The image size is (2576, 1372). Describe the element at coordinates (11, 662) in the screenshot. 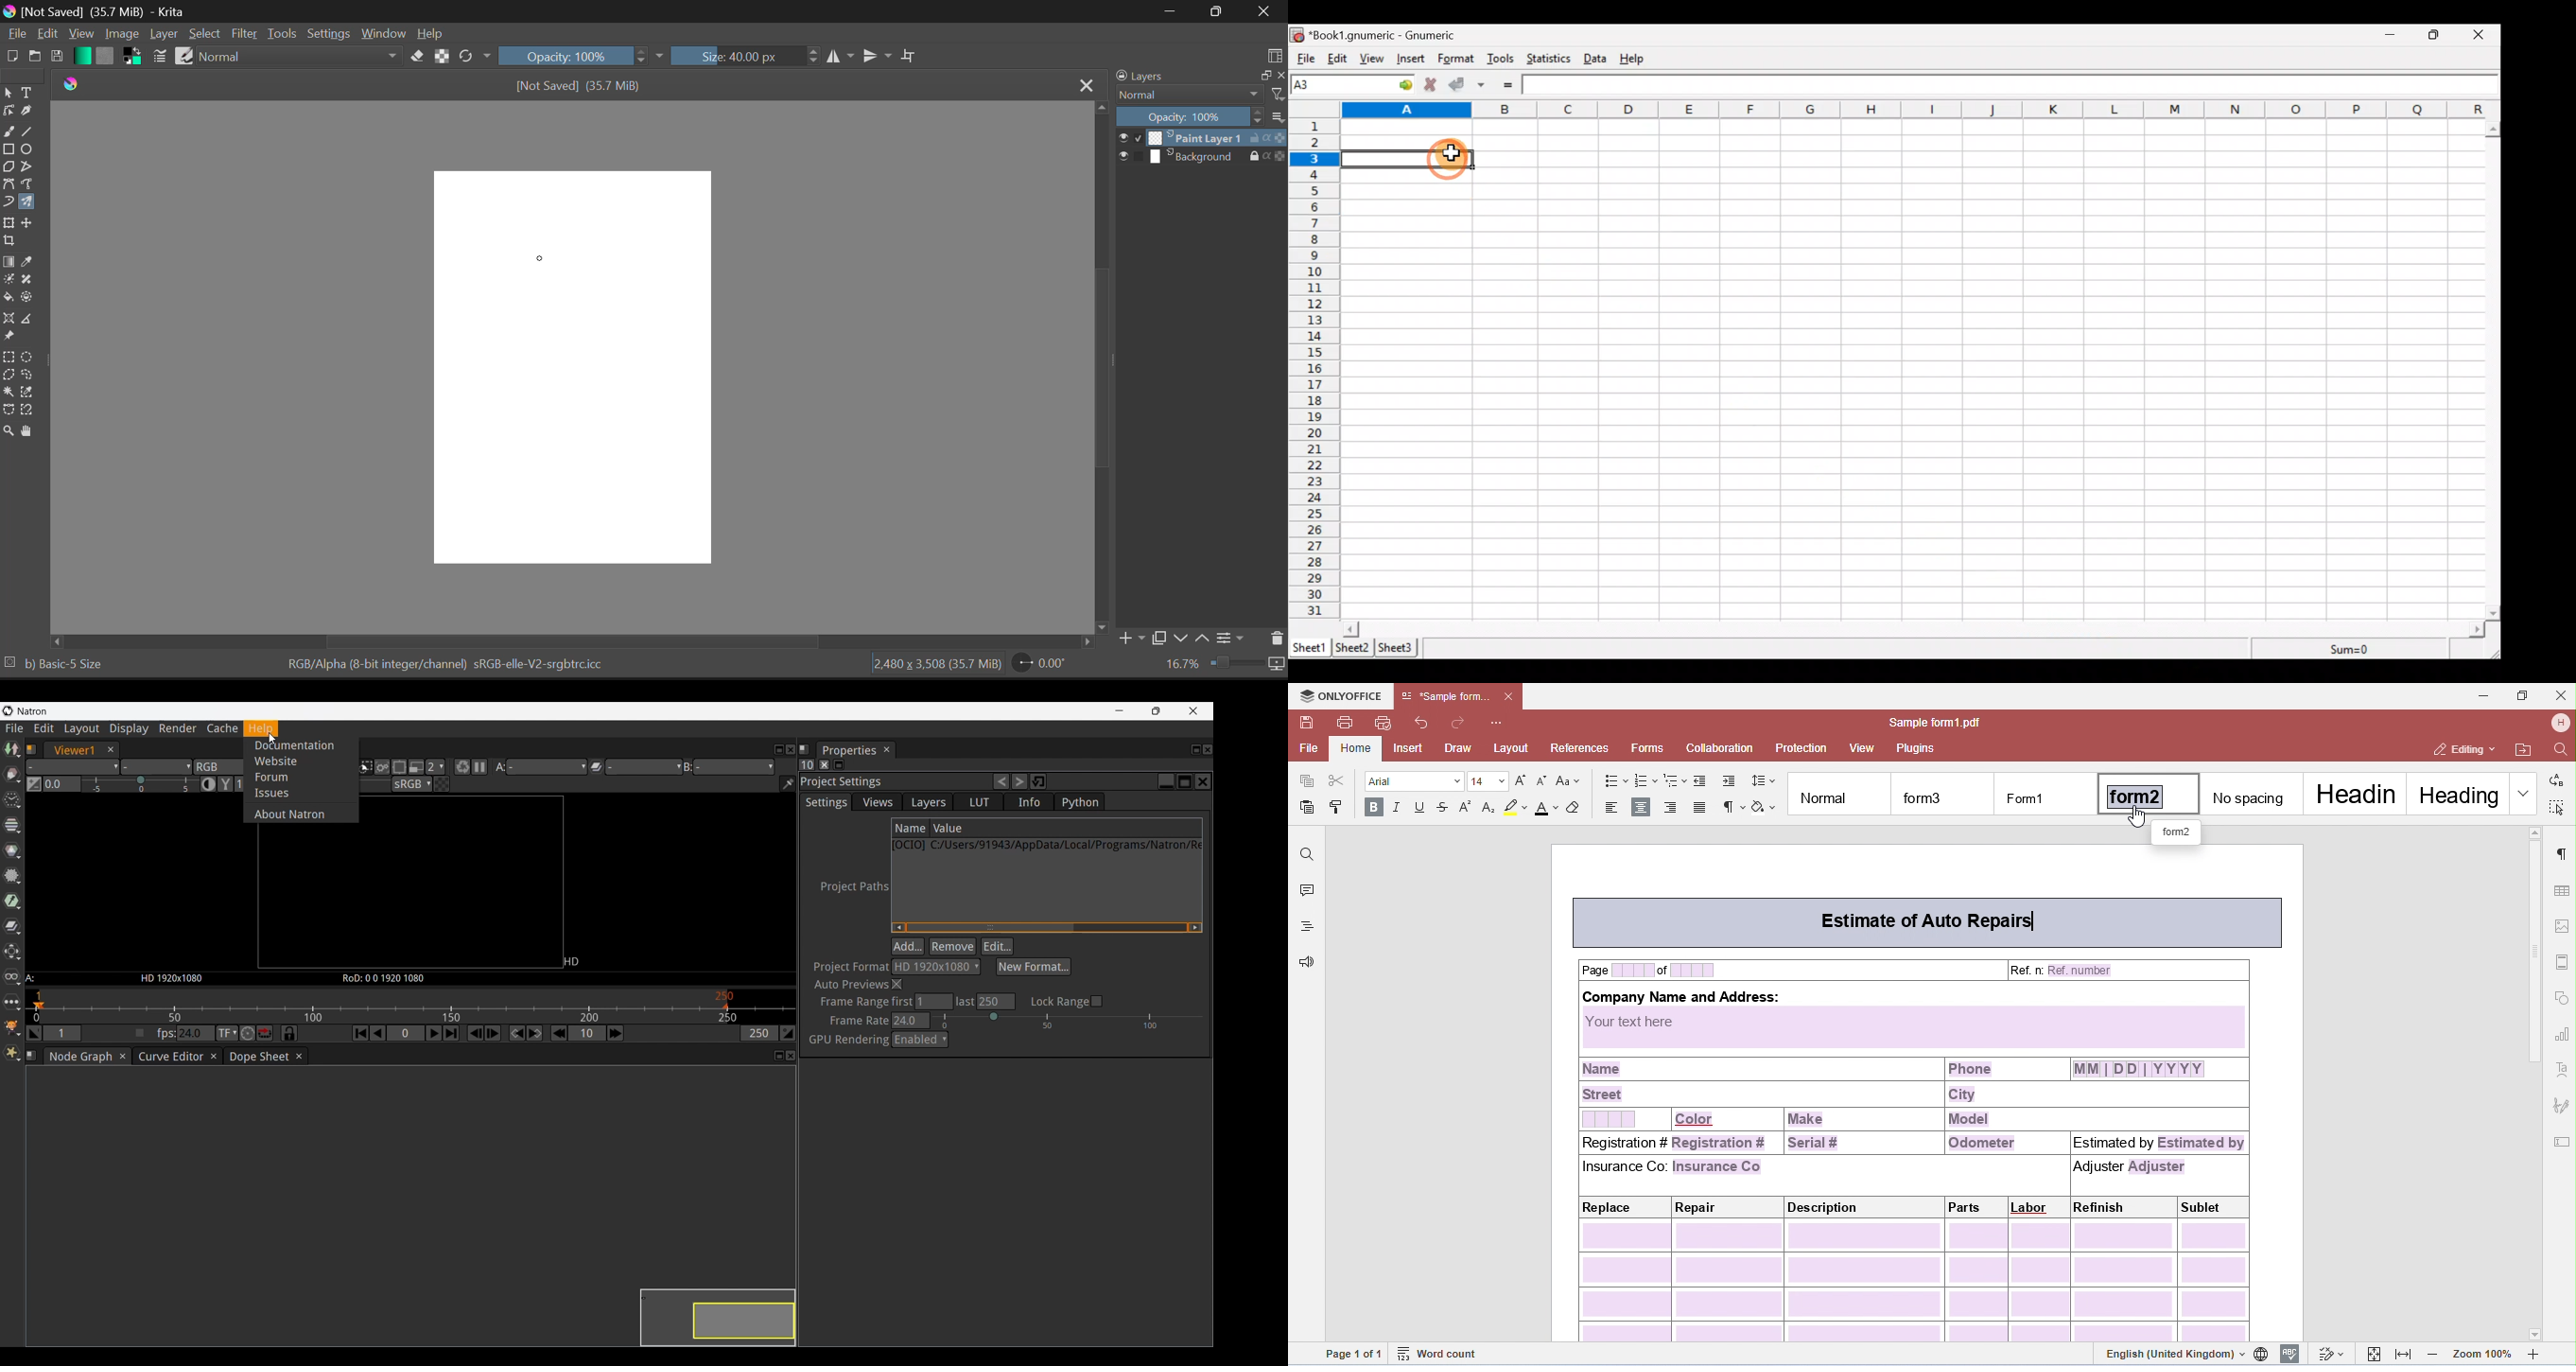

I see `selection` at that location.